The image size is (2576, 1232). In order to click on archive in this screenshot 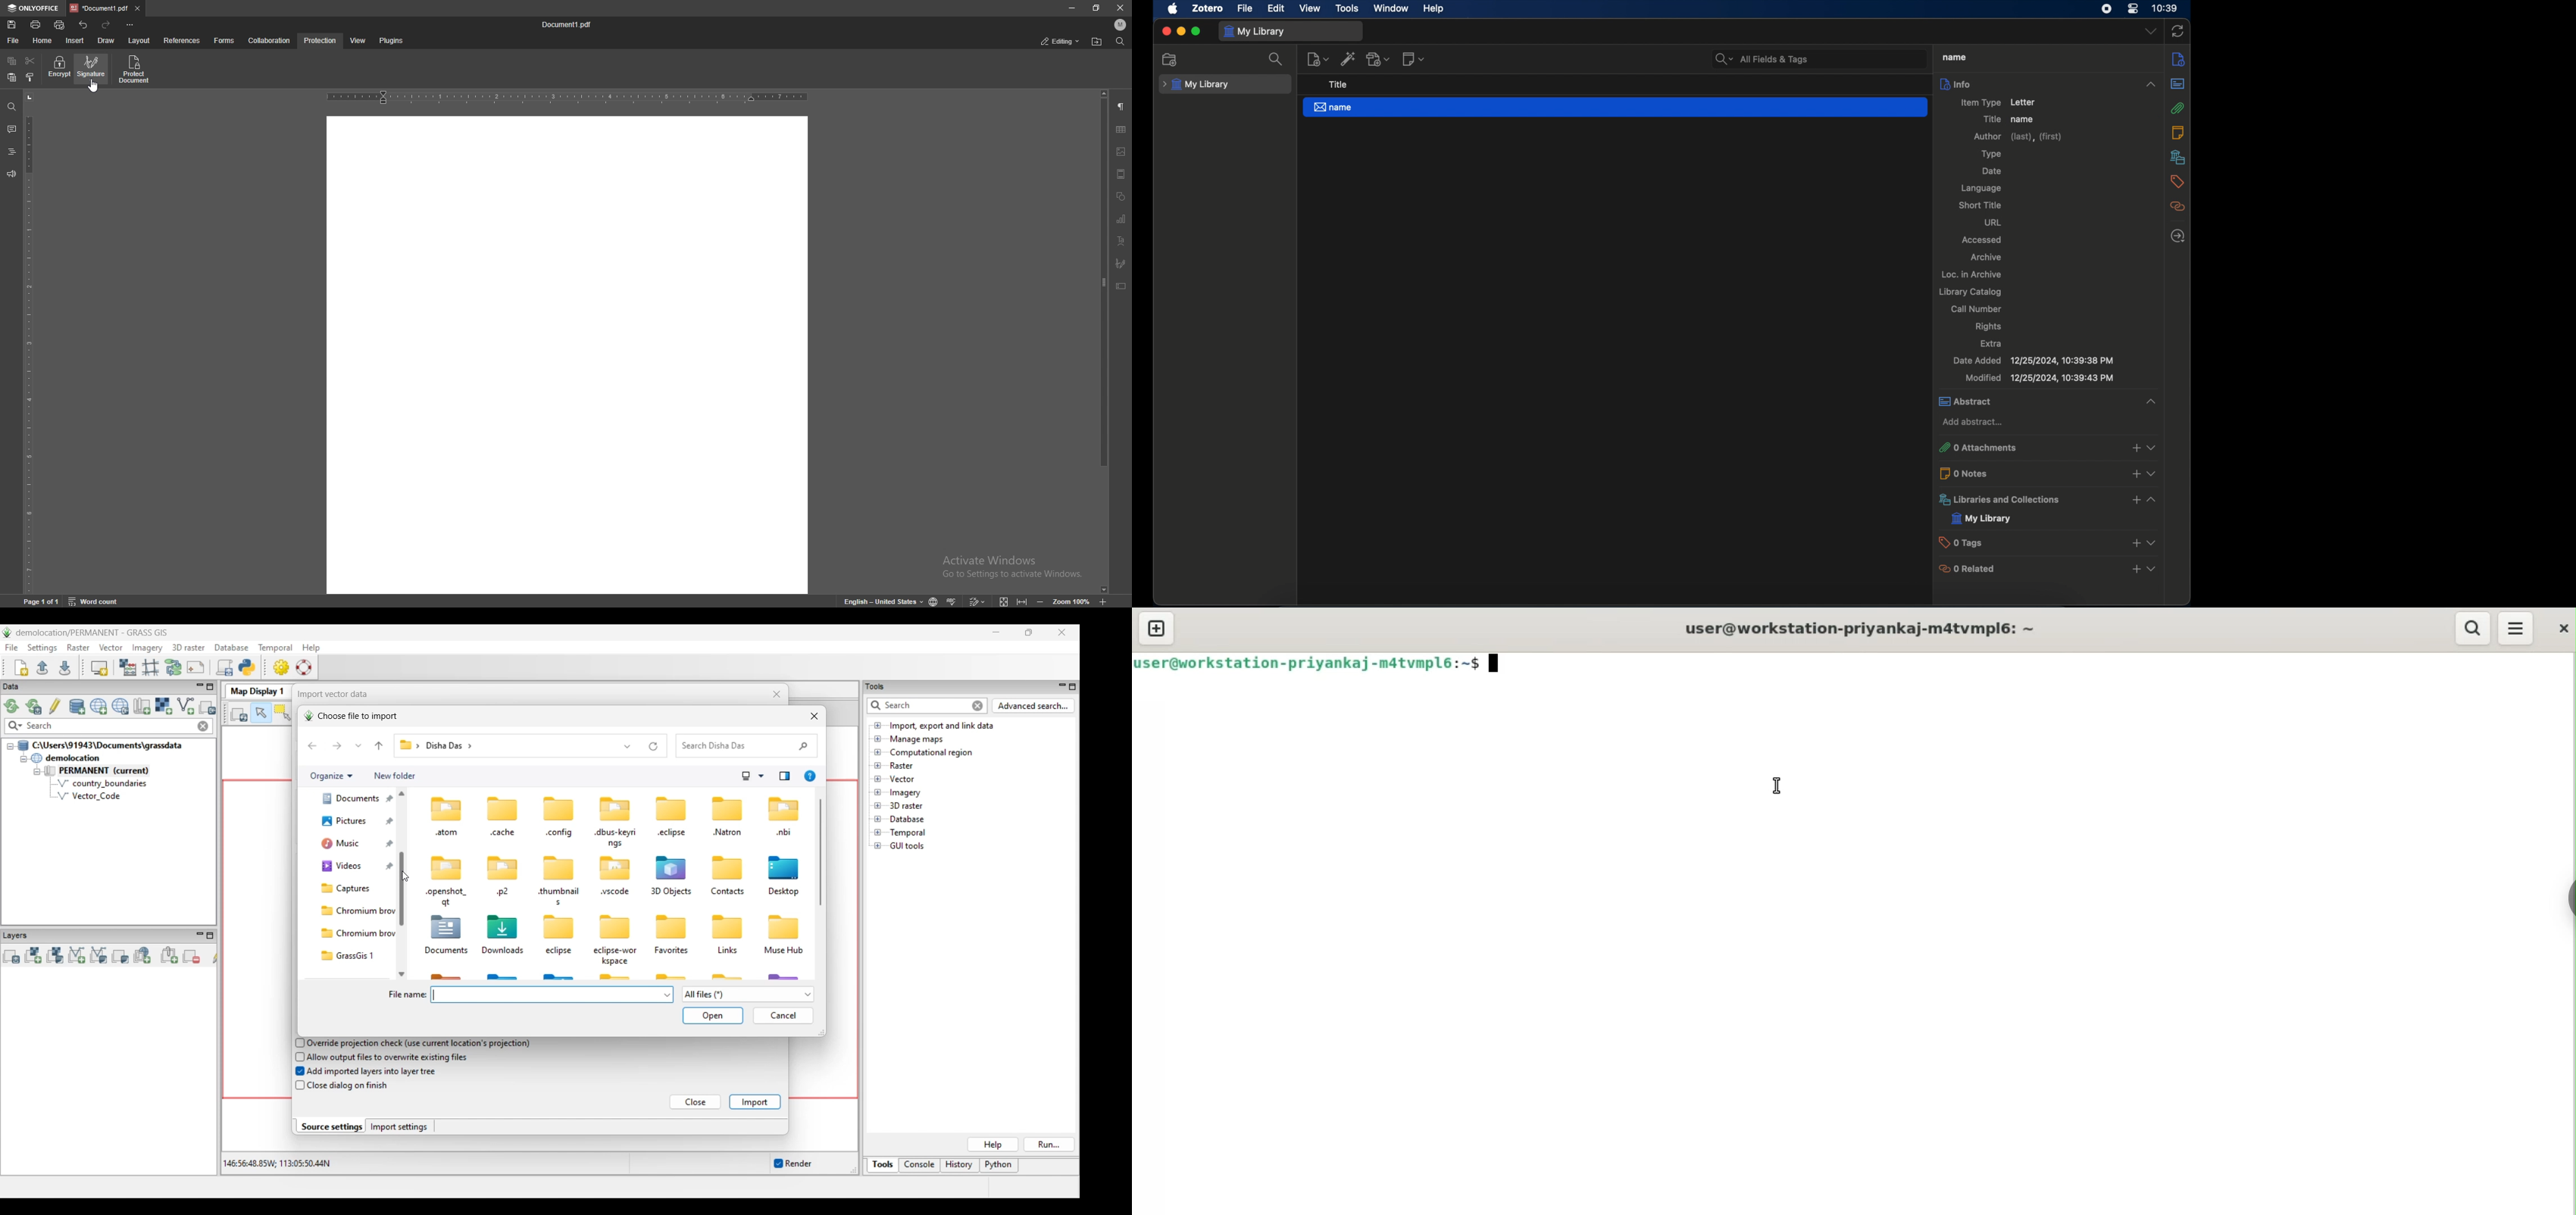, I will do `click(1986, 258)`.